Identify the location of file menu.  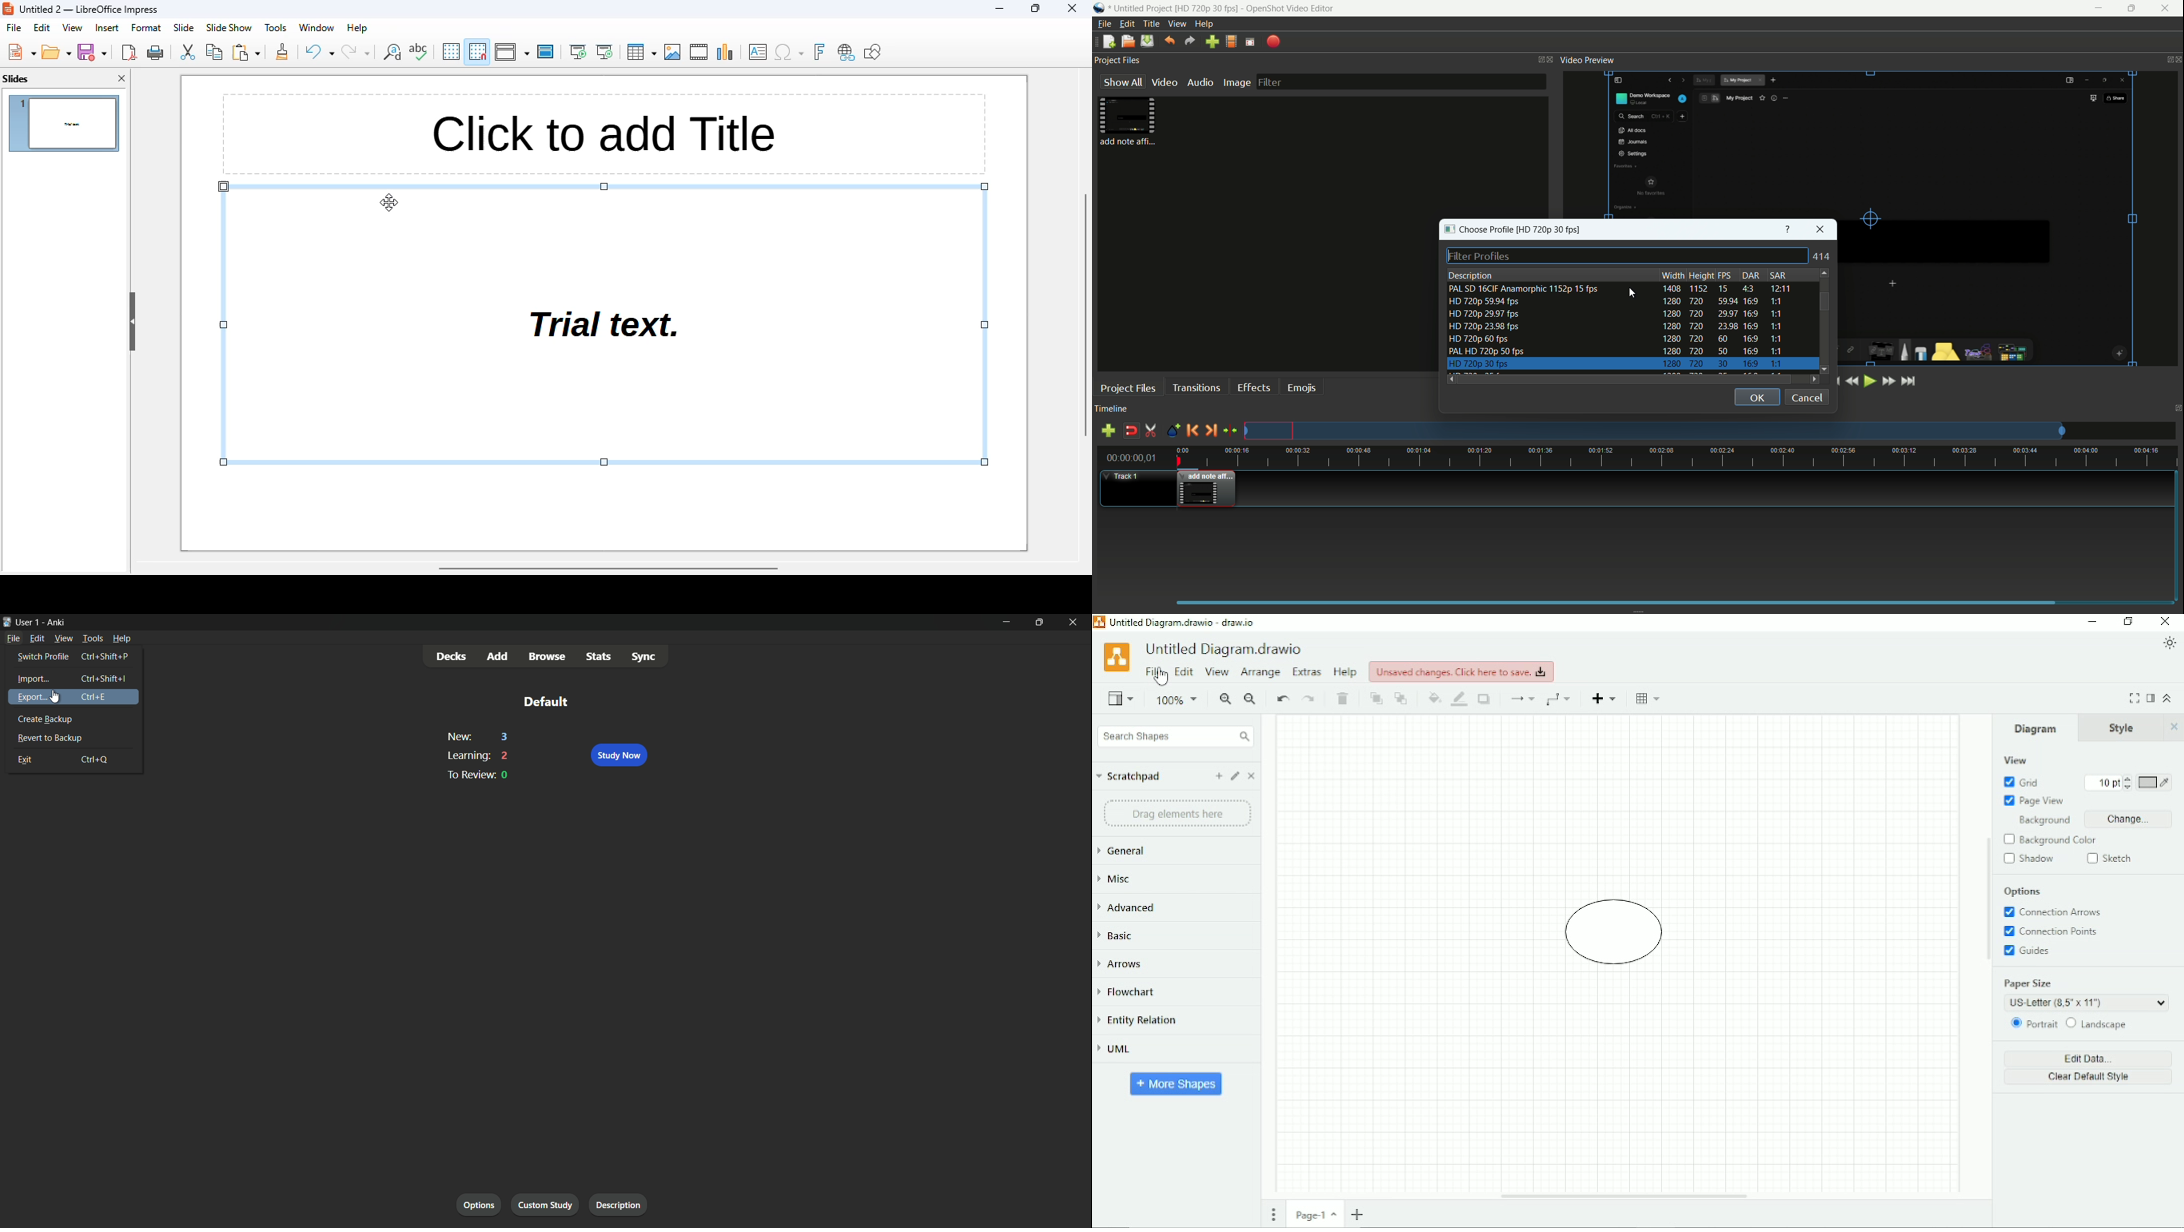
(15, 638).